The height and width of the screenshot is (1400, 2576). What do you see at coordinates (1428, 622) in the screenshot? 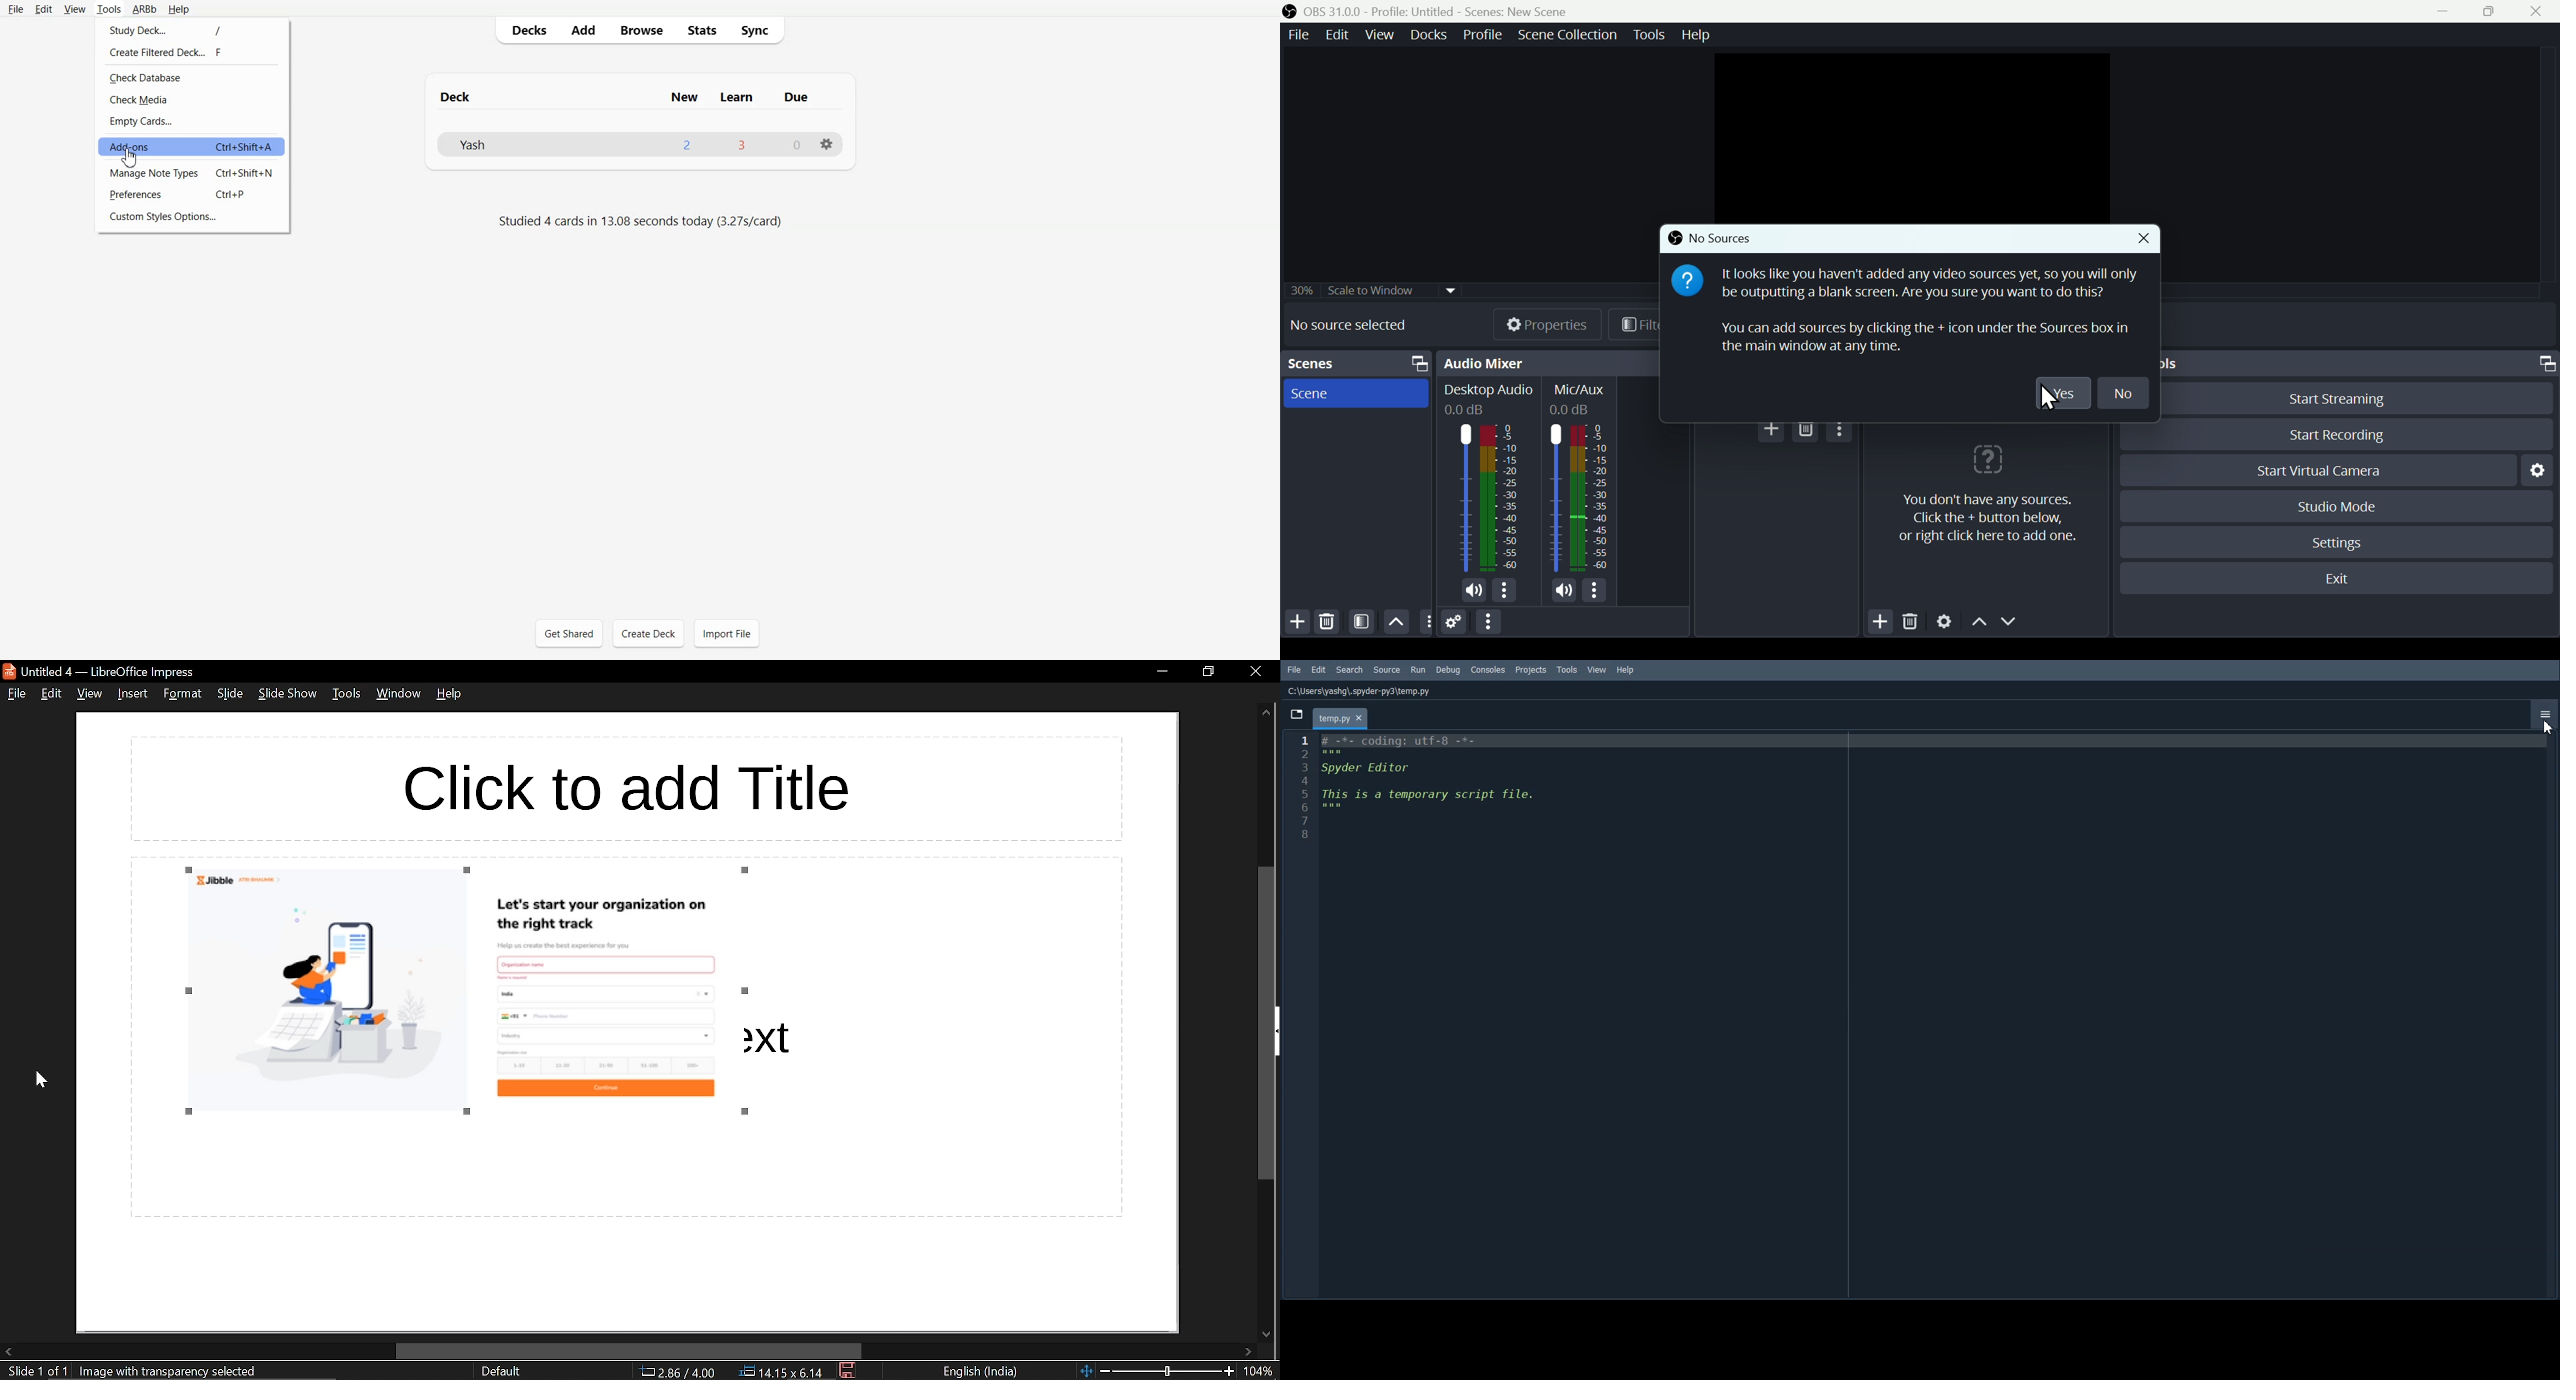
I see `More options` at bounding box center [1428, 622].